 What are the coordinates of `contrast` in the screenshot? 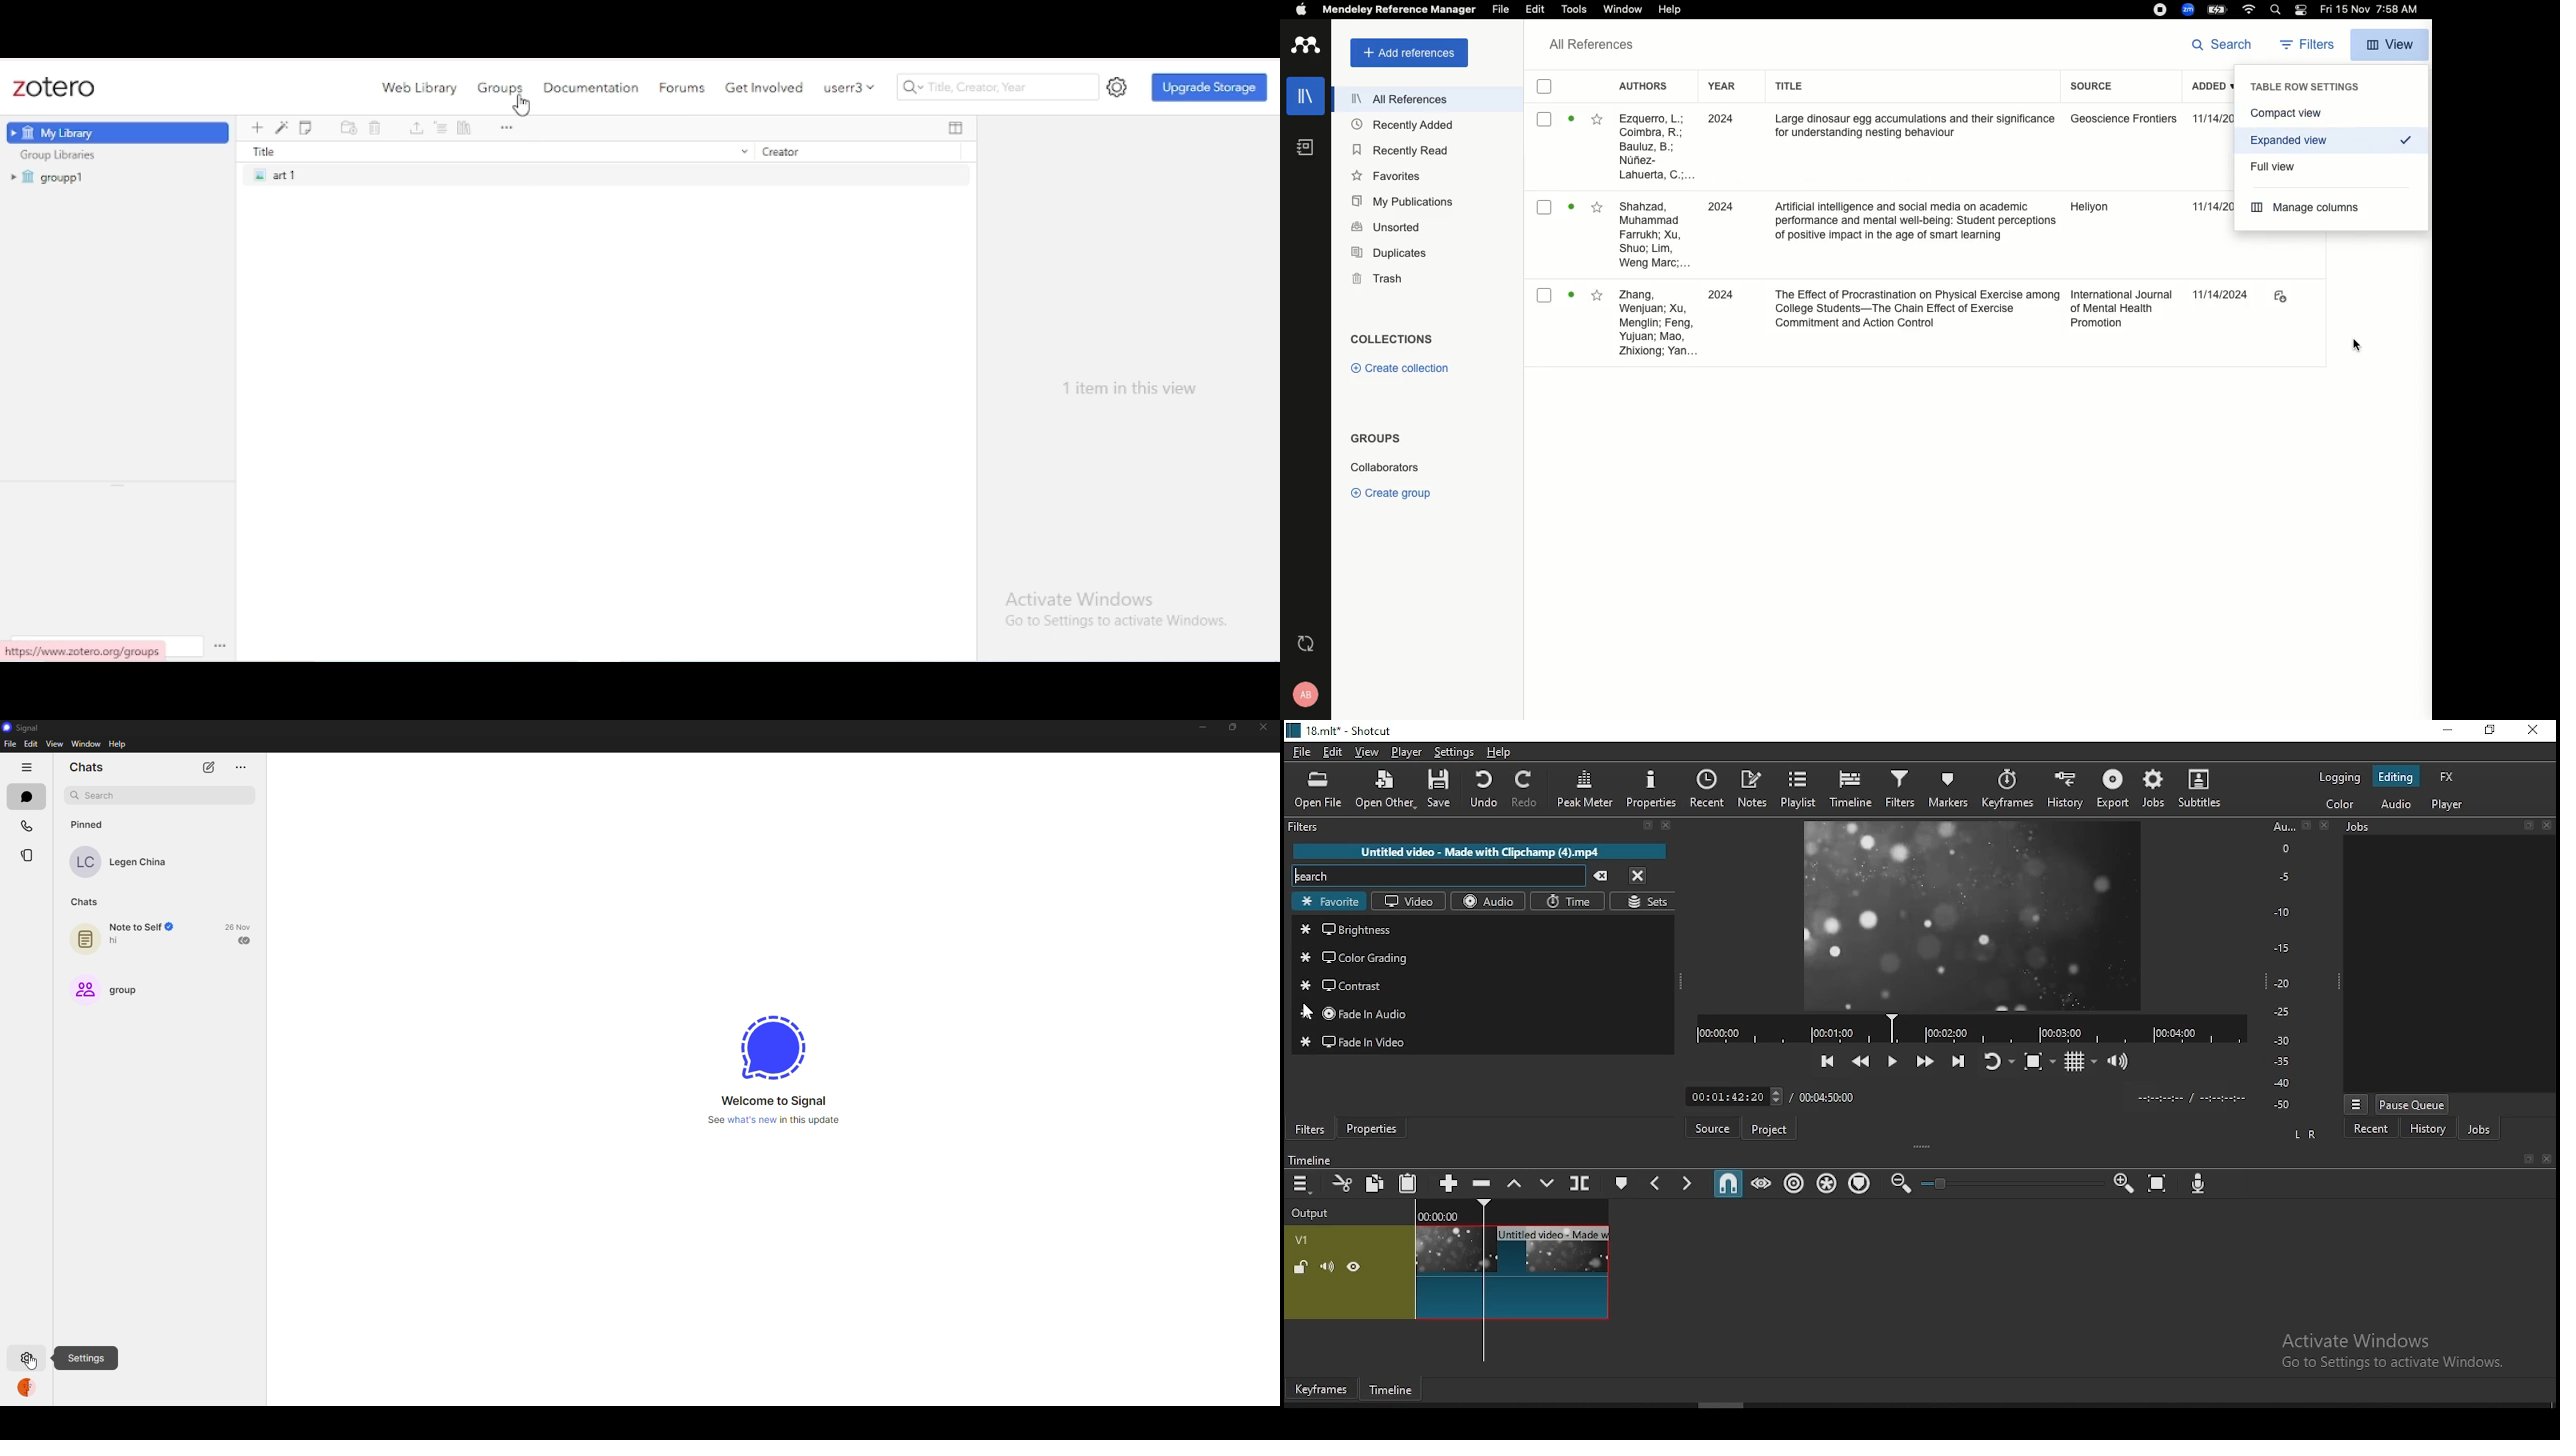 It's located at (1483, 983).